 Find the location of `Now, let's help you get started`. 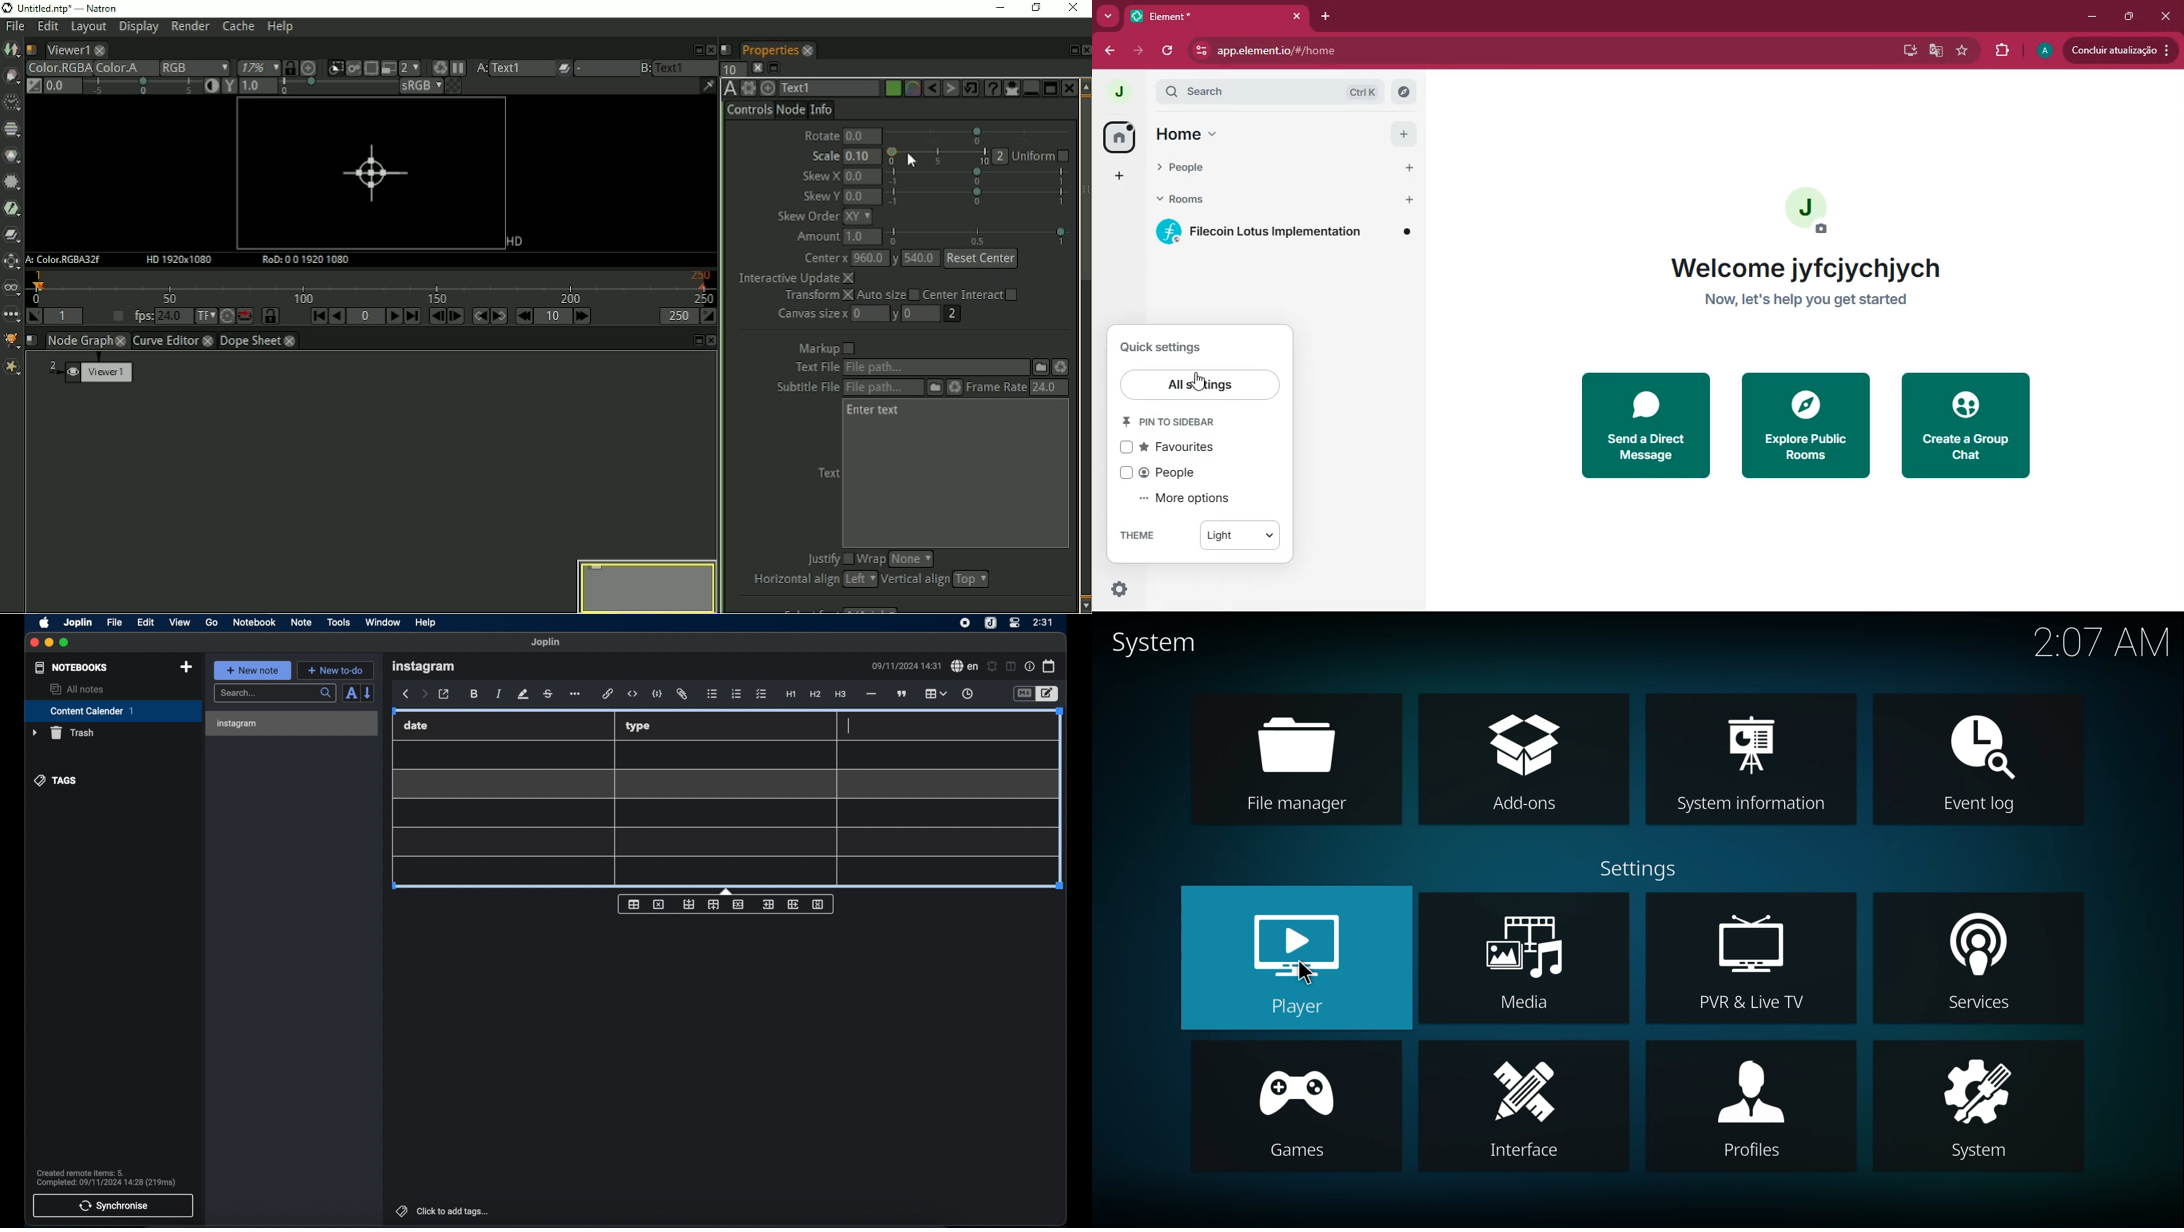

Now, let's help you get started is located at coordinates (1822, 299).